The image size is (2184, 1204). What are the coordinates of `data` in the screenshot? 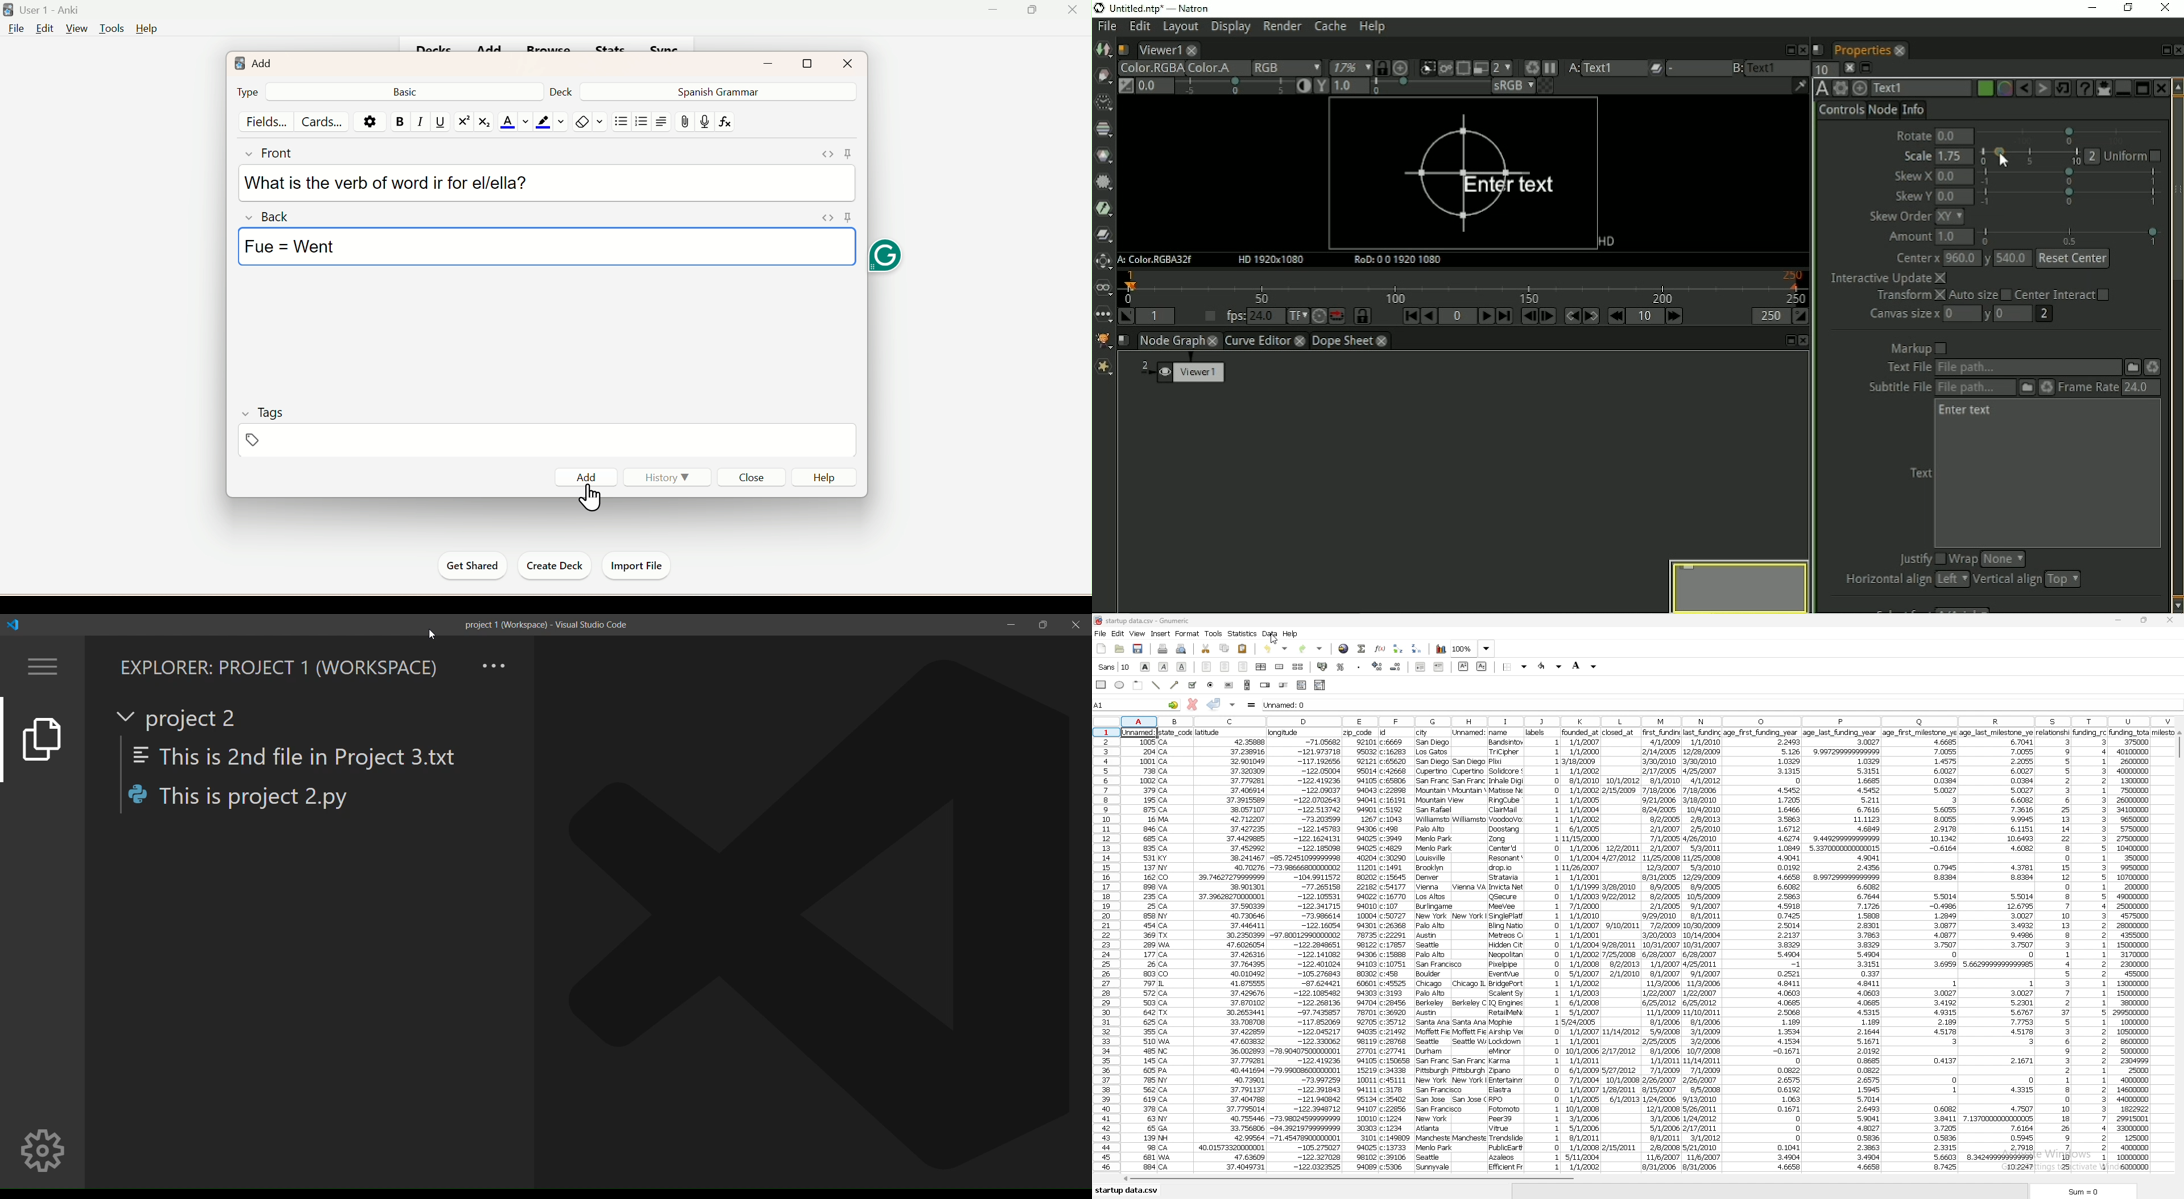 It's located at (1140, 954).